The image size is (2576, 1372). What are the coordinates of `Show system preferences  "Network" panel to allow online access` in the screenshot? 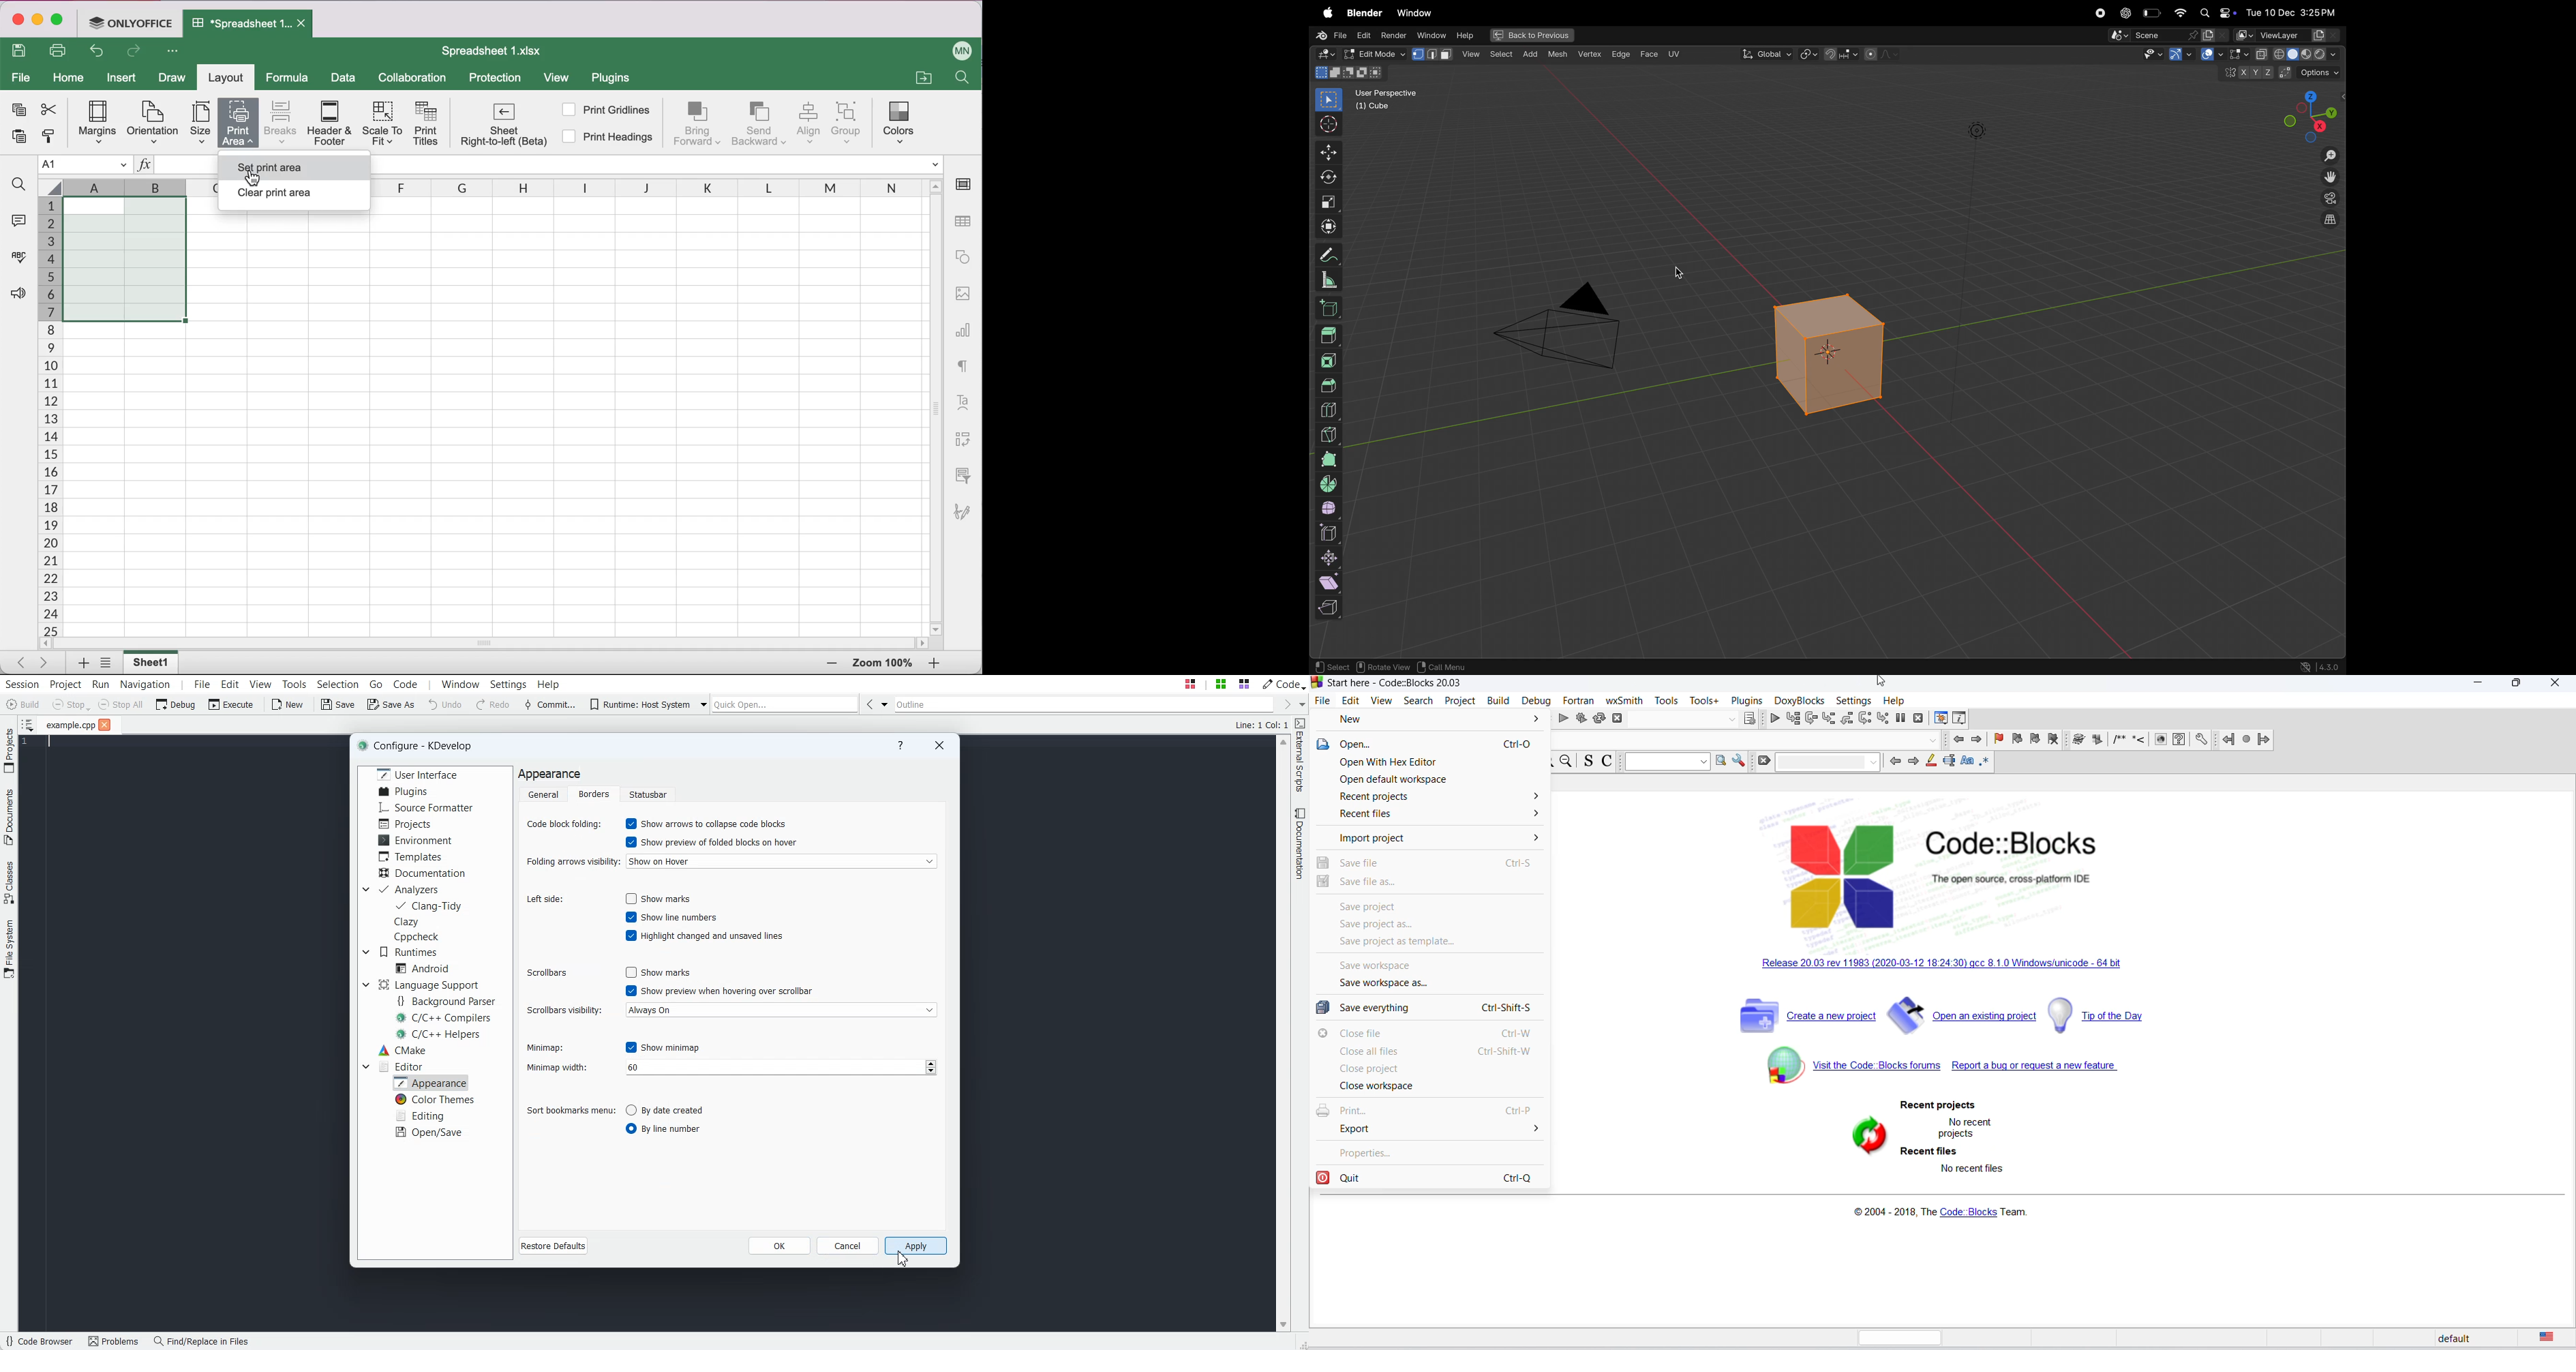 It's located at (2306, 667).